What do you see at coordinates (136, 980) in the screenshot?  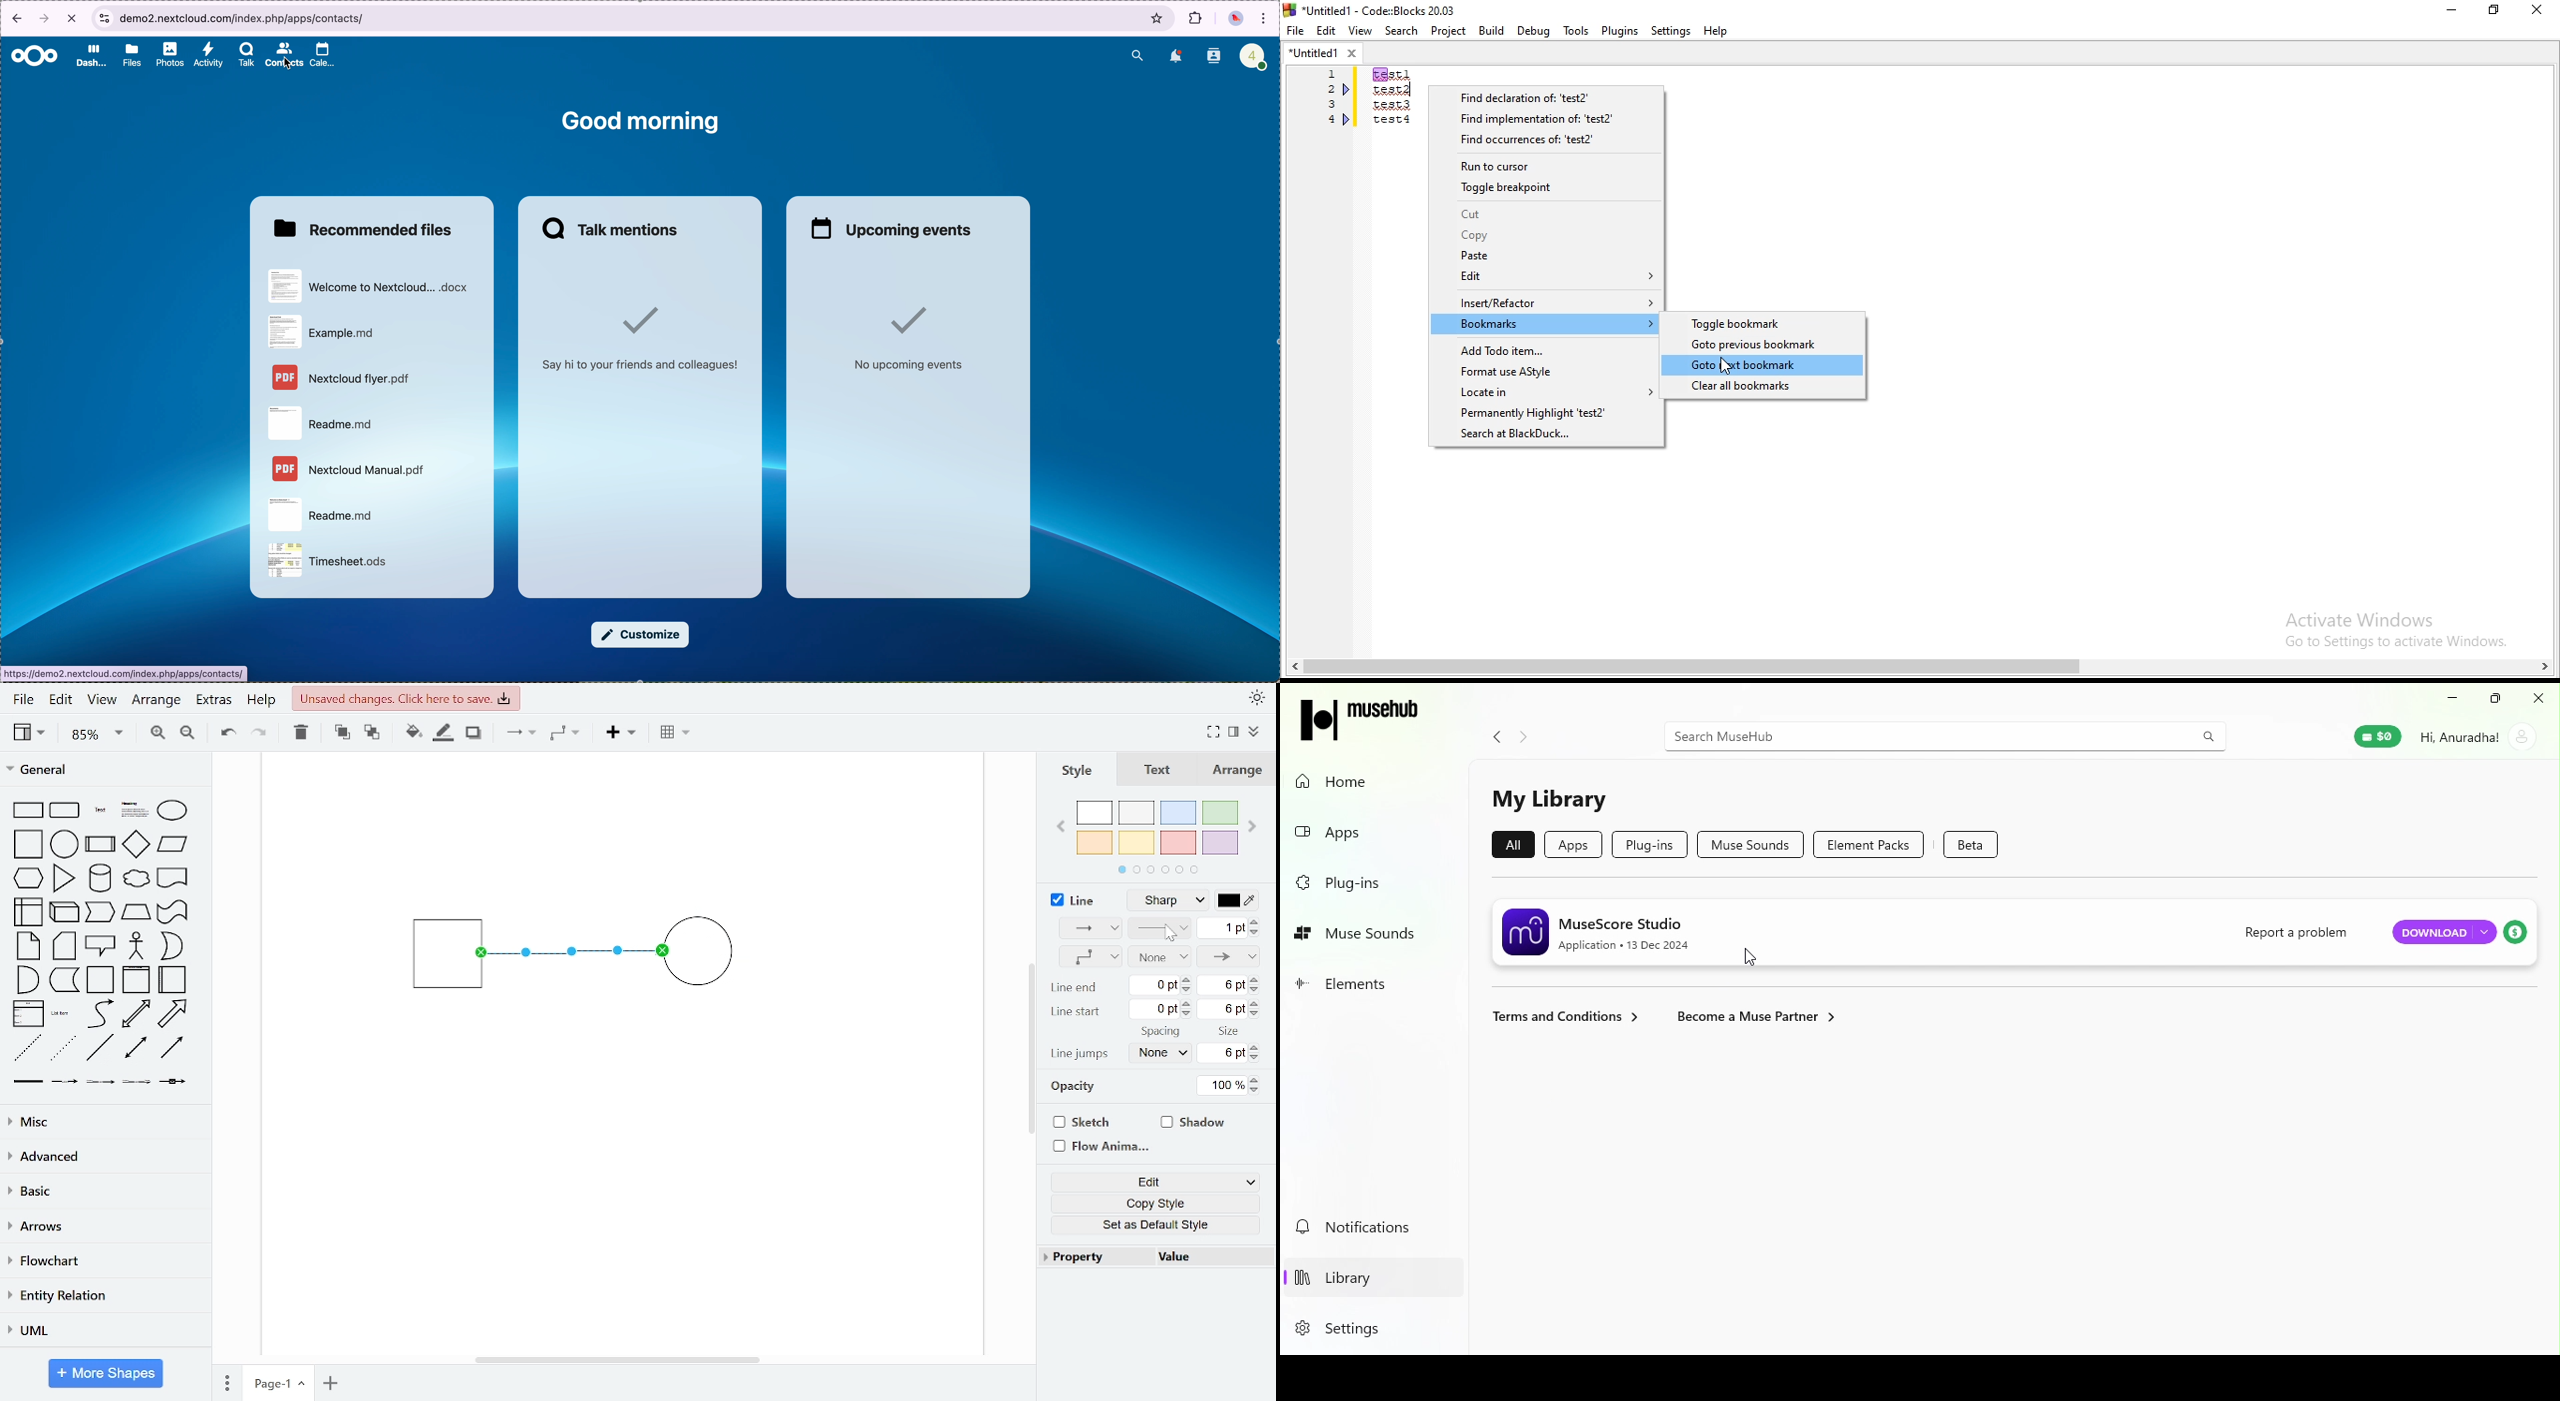 I see `vertical container` at bounding box center [136, 980].